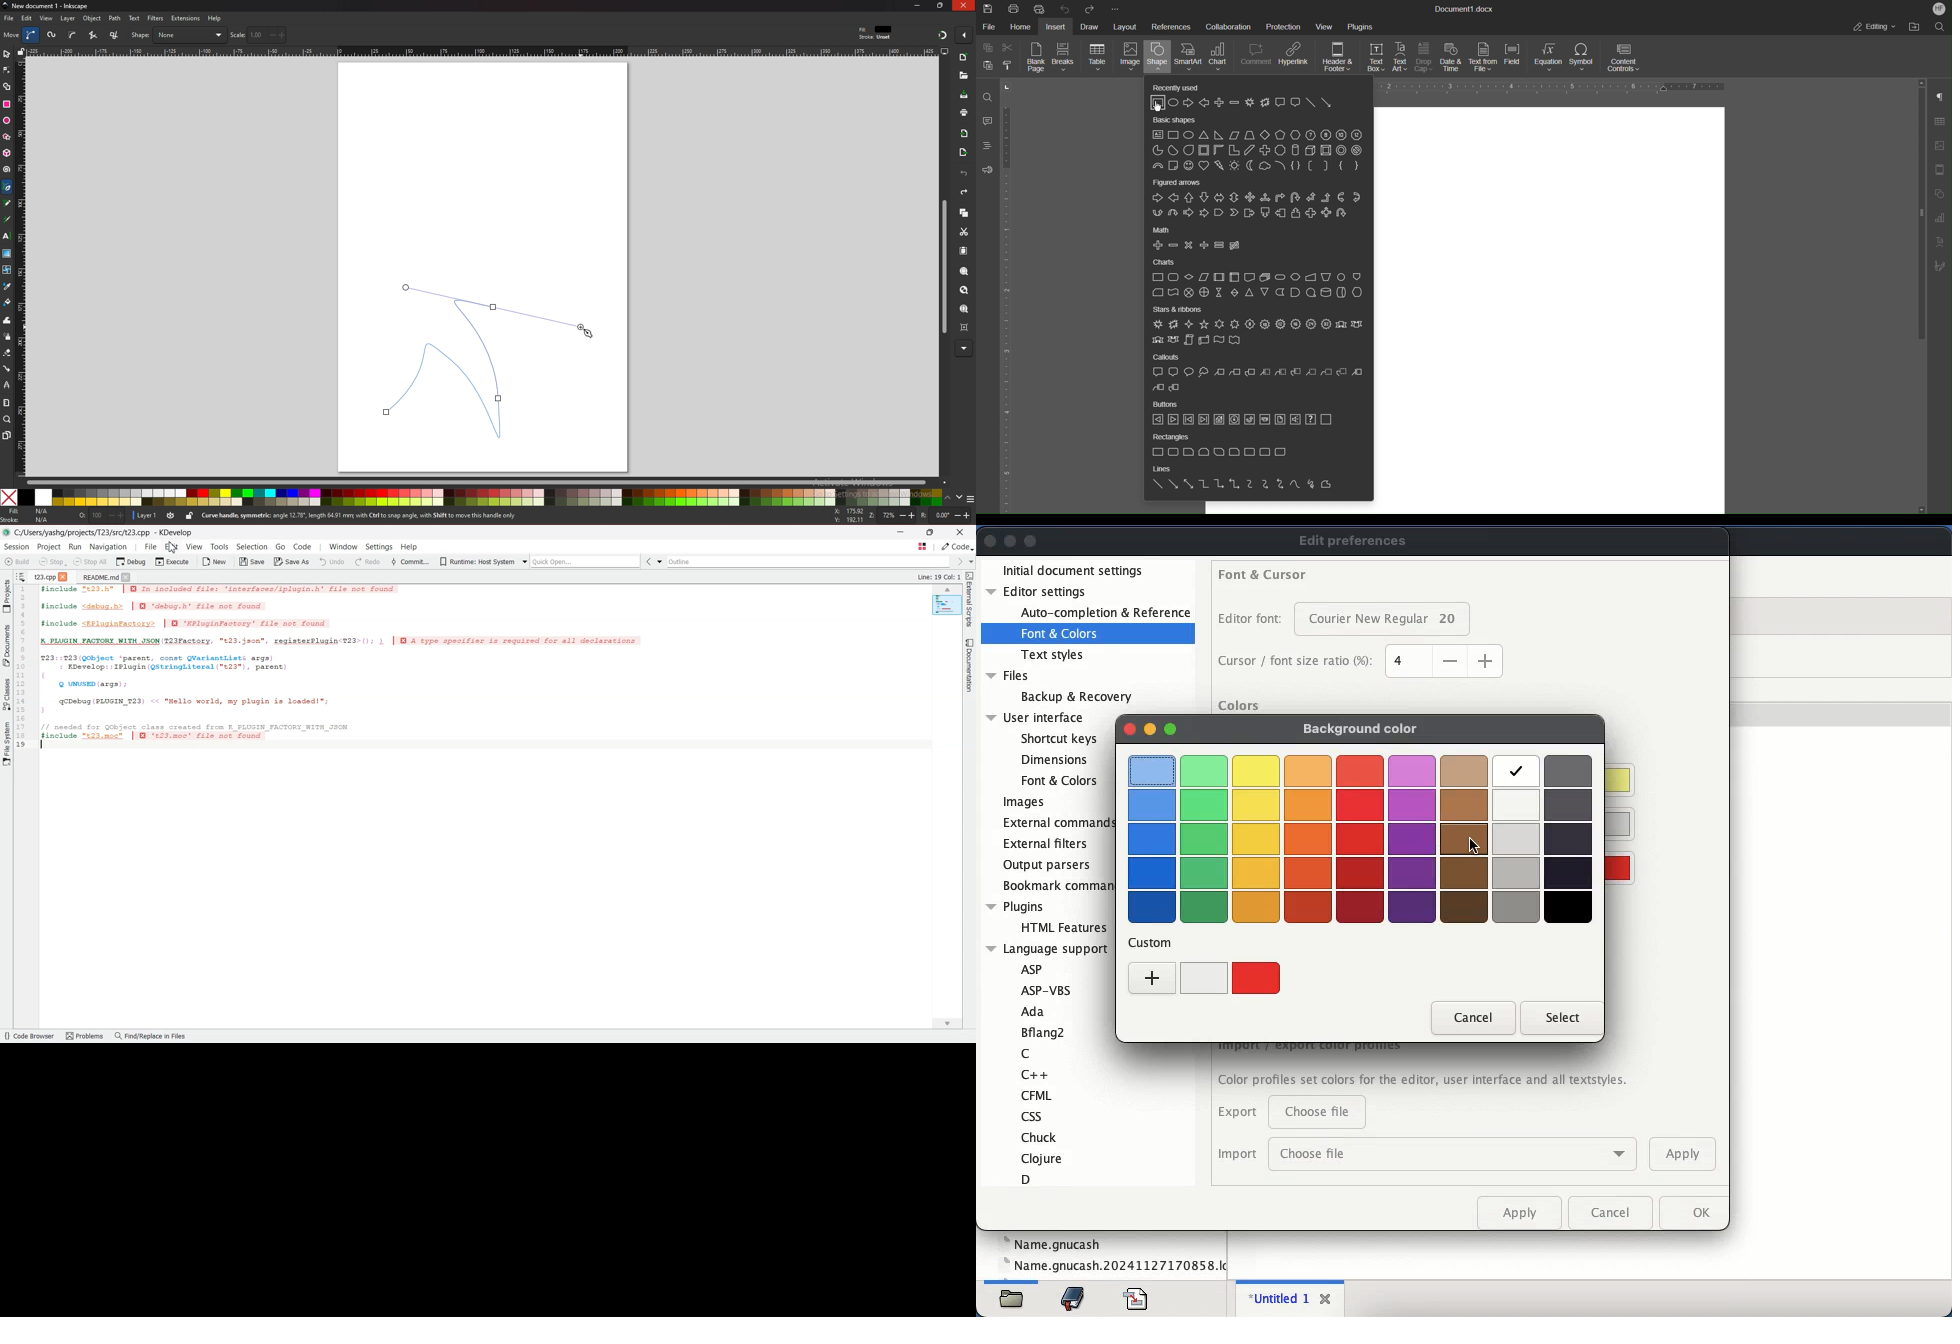 The height and width of the screenshot is (1344, 1960). Describe the element at coordinates (20, 268) in the screenshot. I see `vertical rule` at that location.